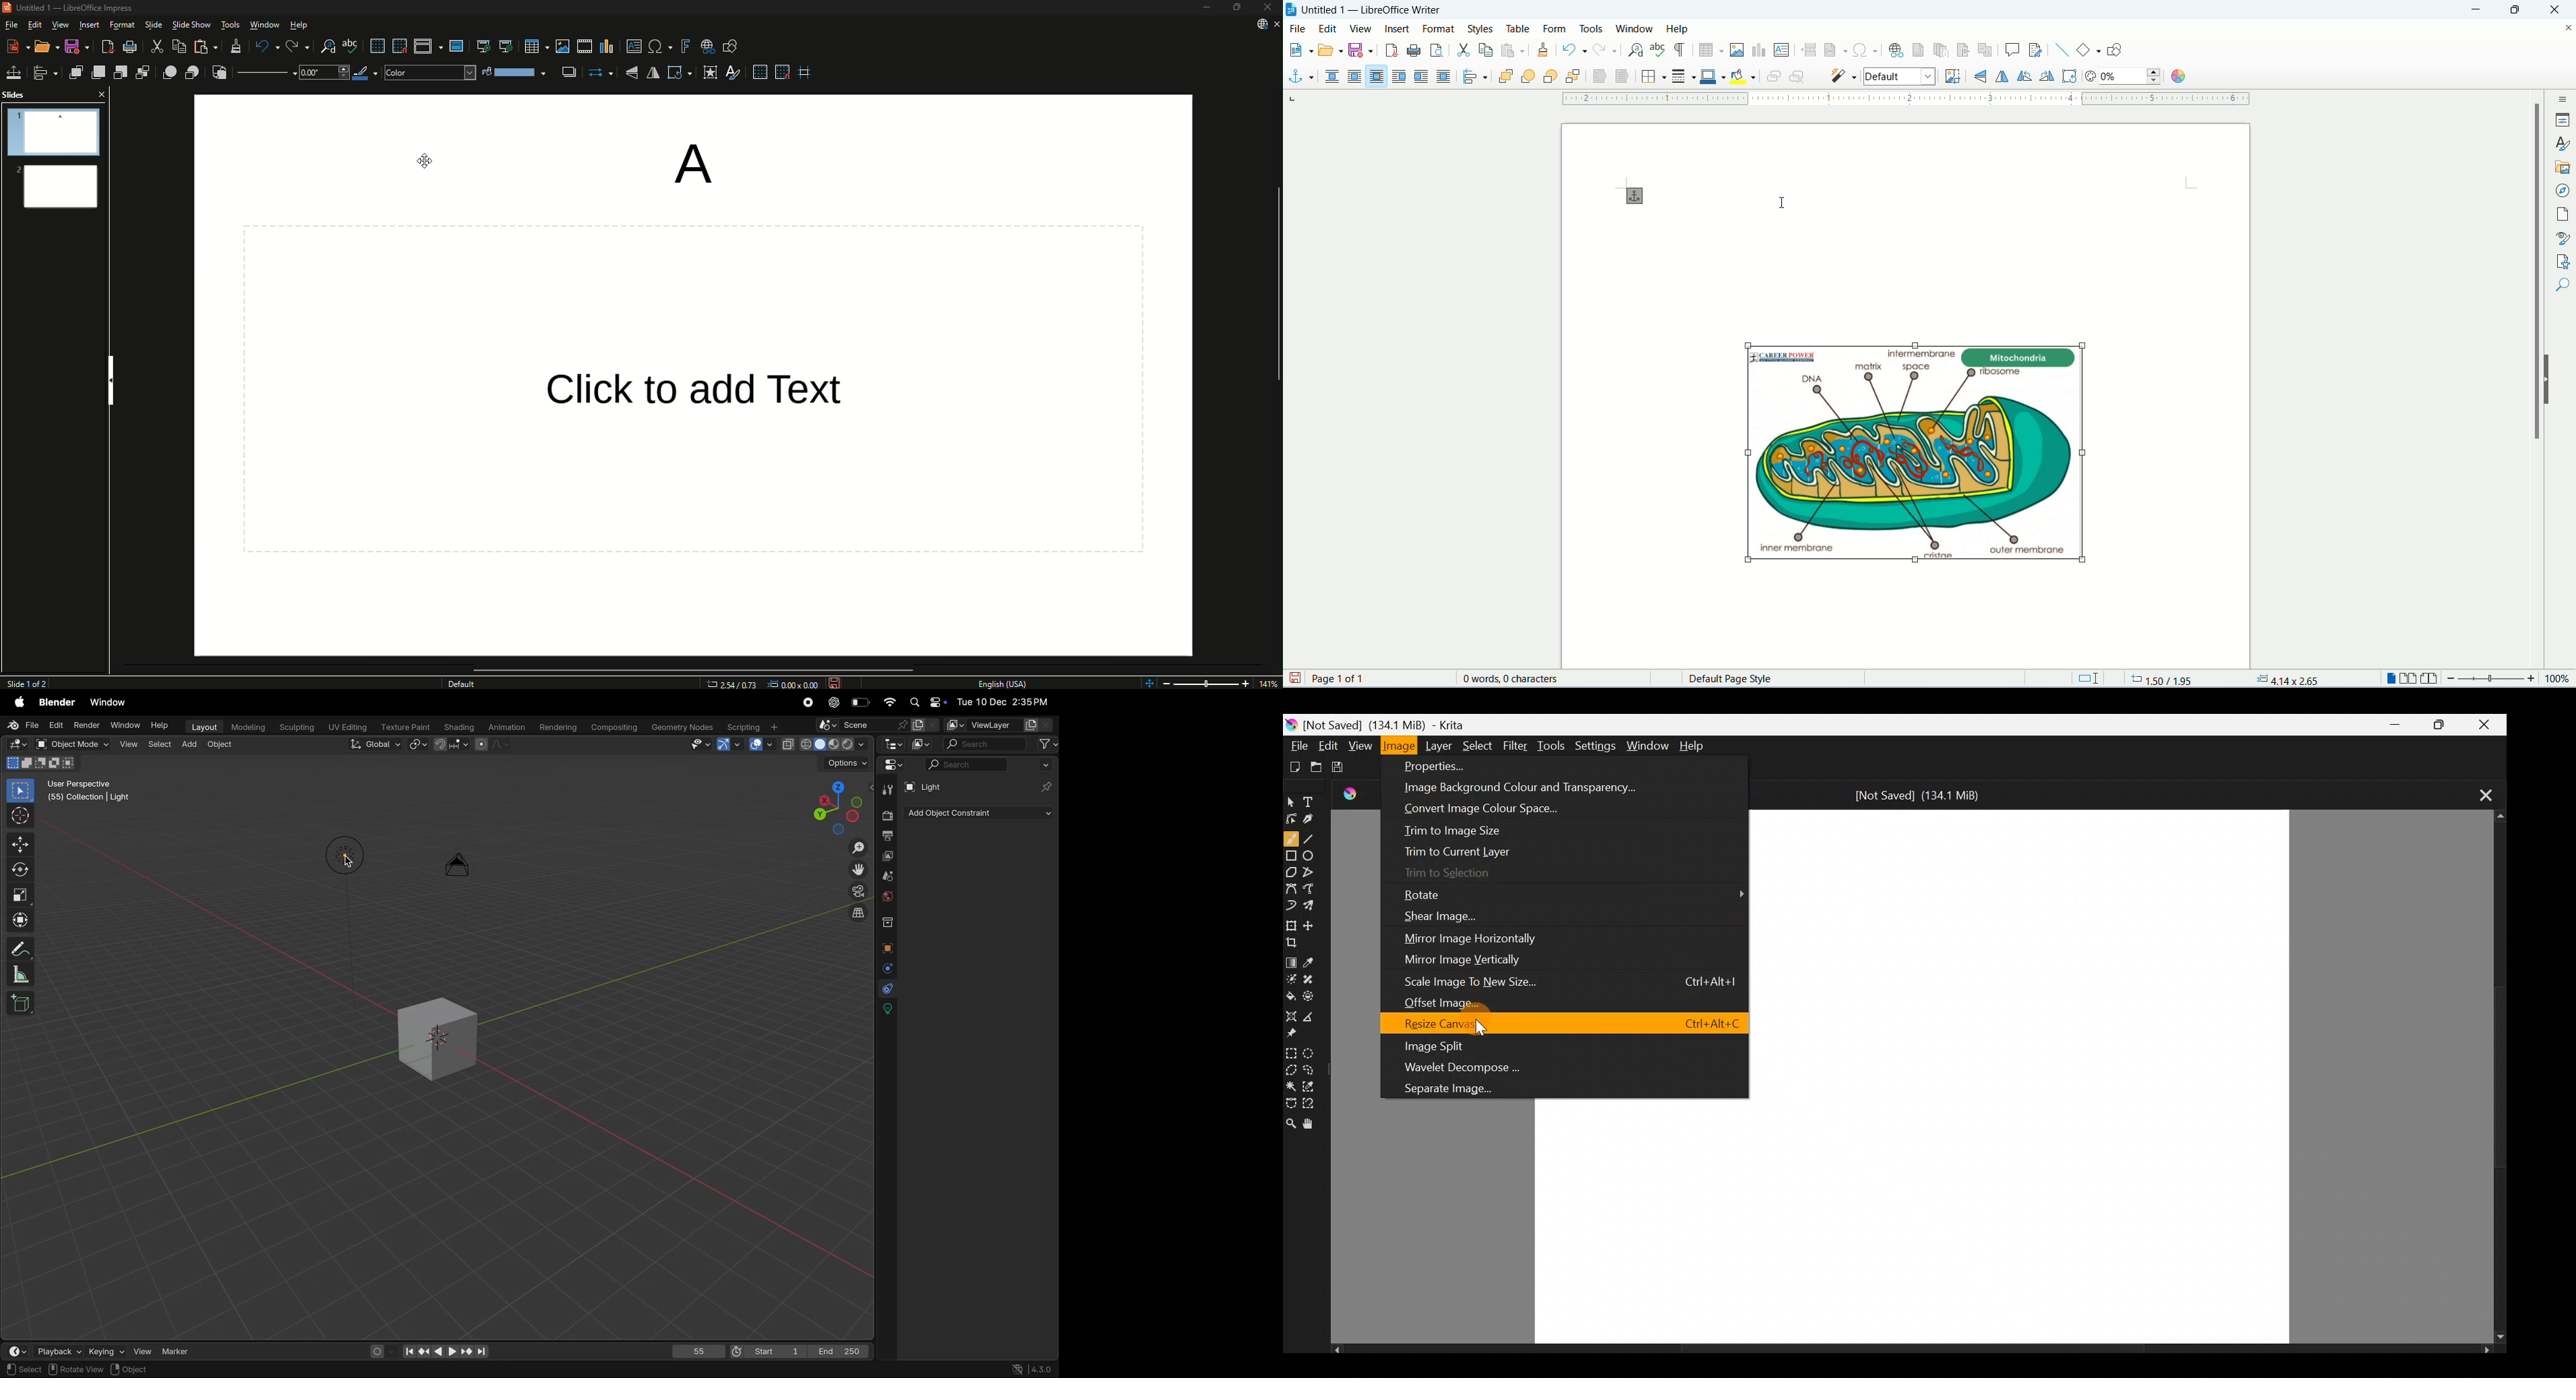 The height and width of the screenshot is (1400, 2576). I want to click on align objects, so click(1474, 78).